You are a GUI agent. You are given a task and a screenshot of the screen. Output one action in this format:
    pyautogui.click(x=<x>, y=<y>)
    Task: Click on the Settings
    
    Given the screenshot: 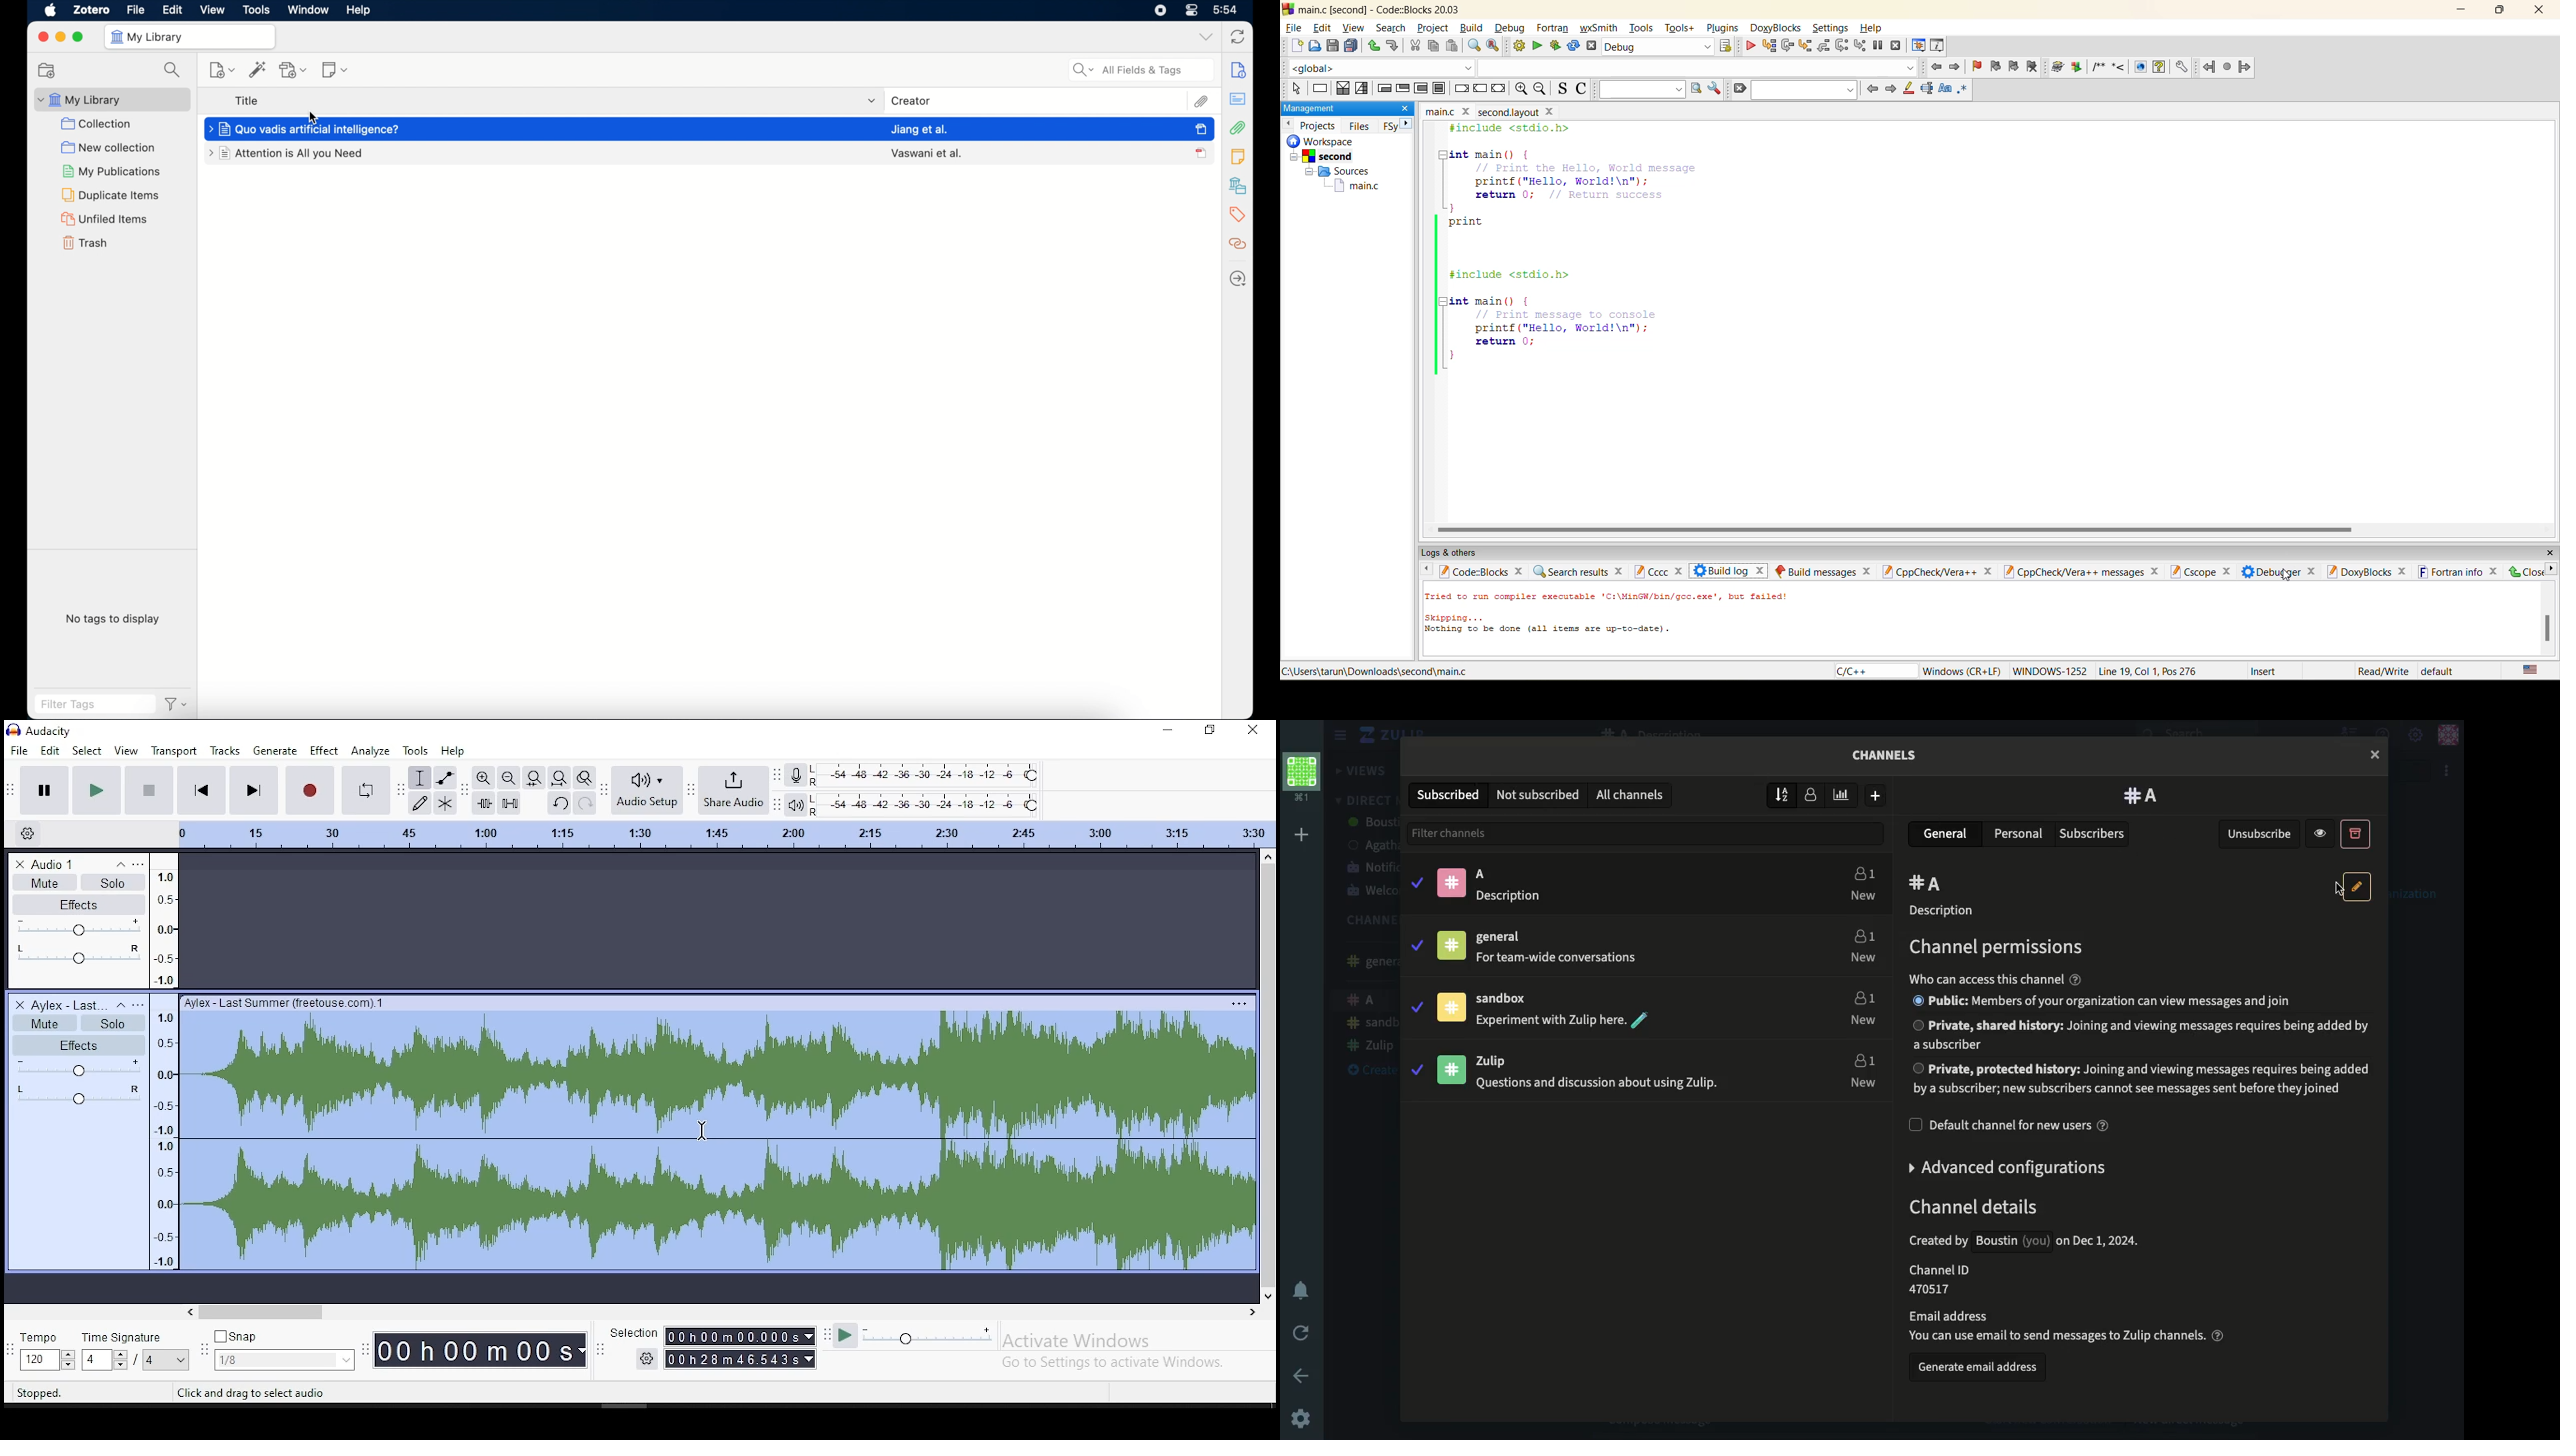 What is the action you would take?
    pyautogui.click(x=2417, y=733)
    